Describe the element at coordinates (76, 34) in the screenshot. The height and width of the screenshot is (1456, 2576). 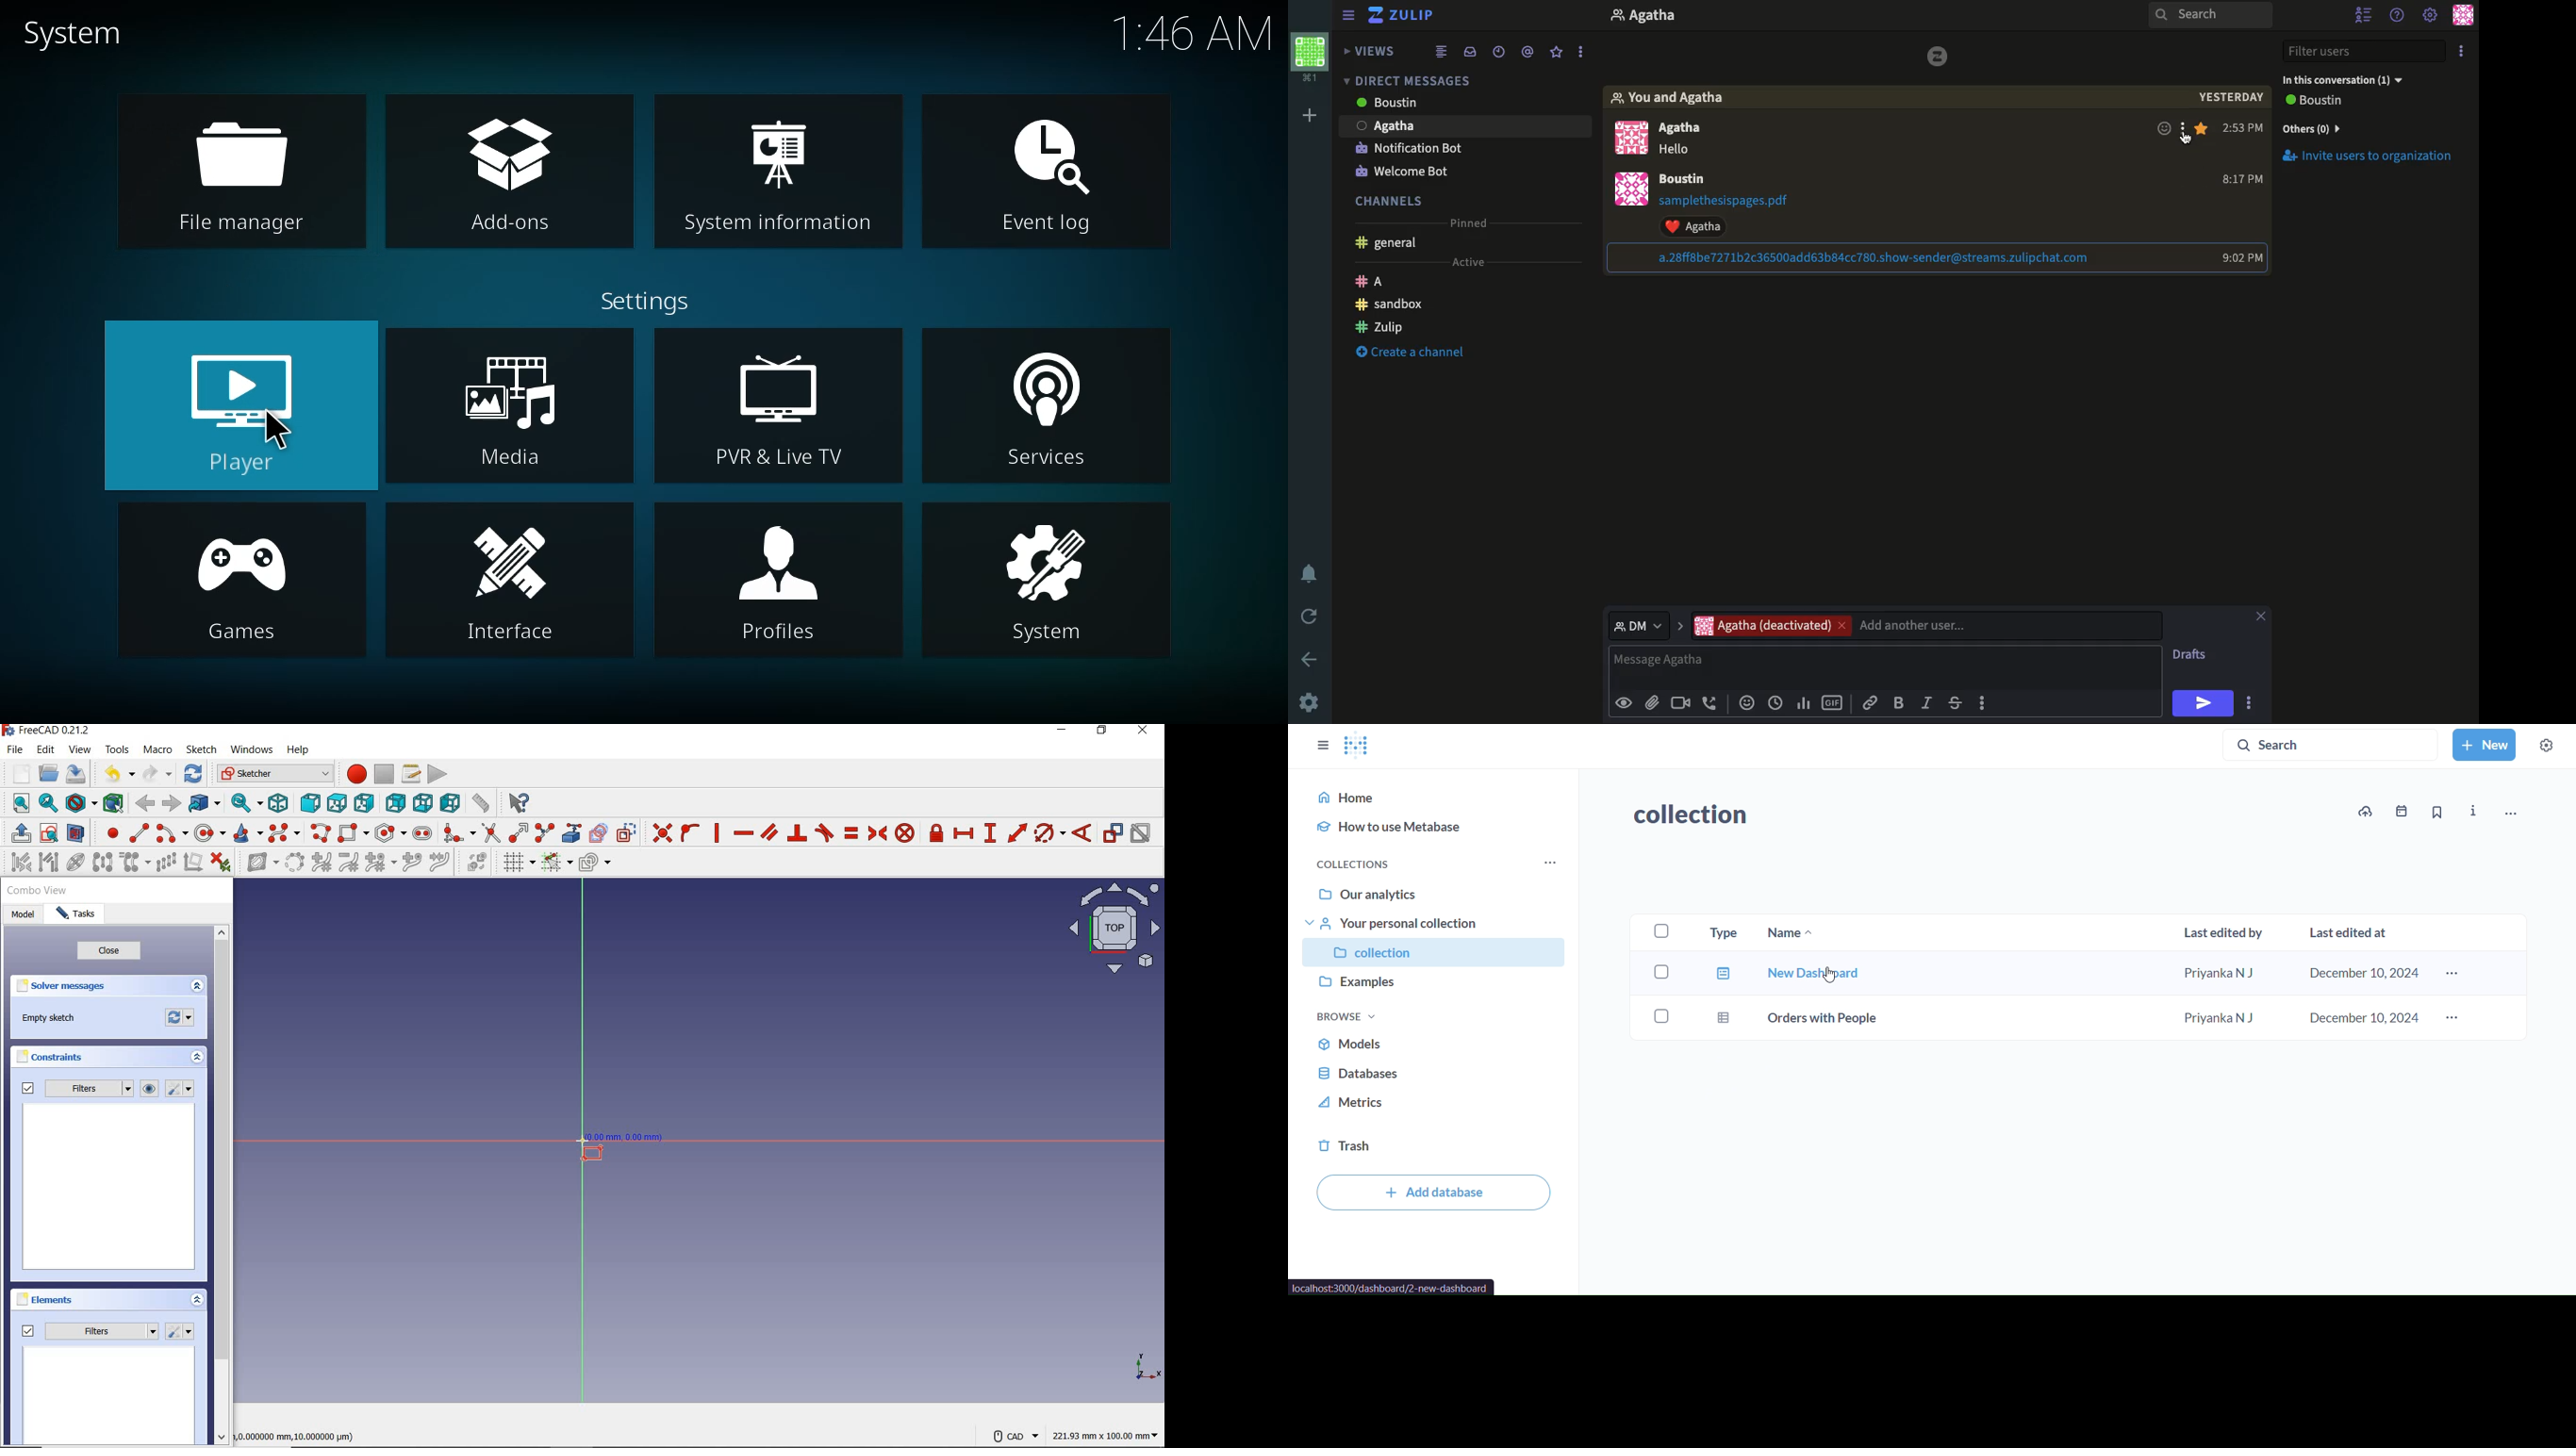
I see `system` at that location.